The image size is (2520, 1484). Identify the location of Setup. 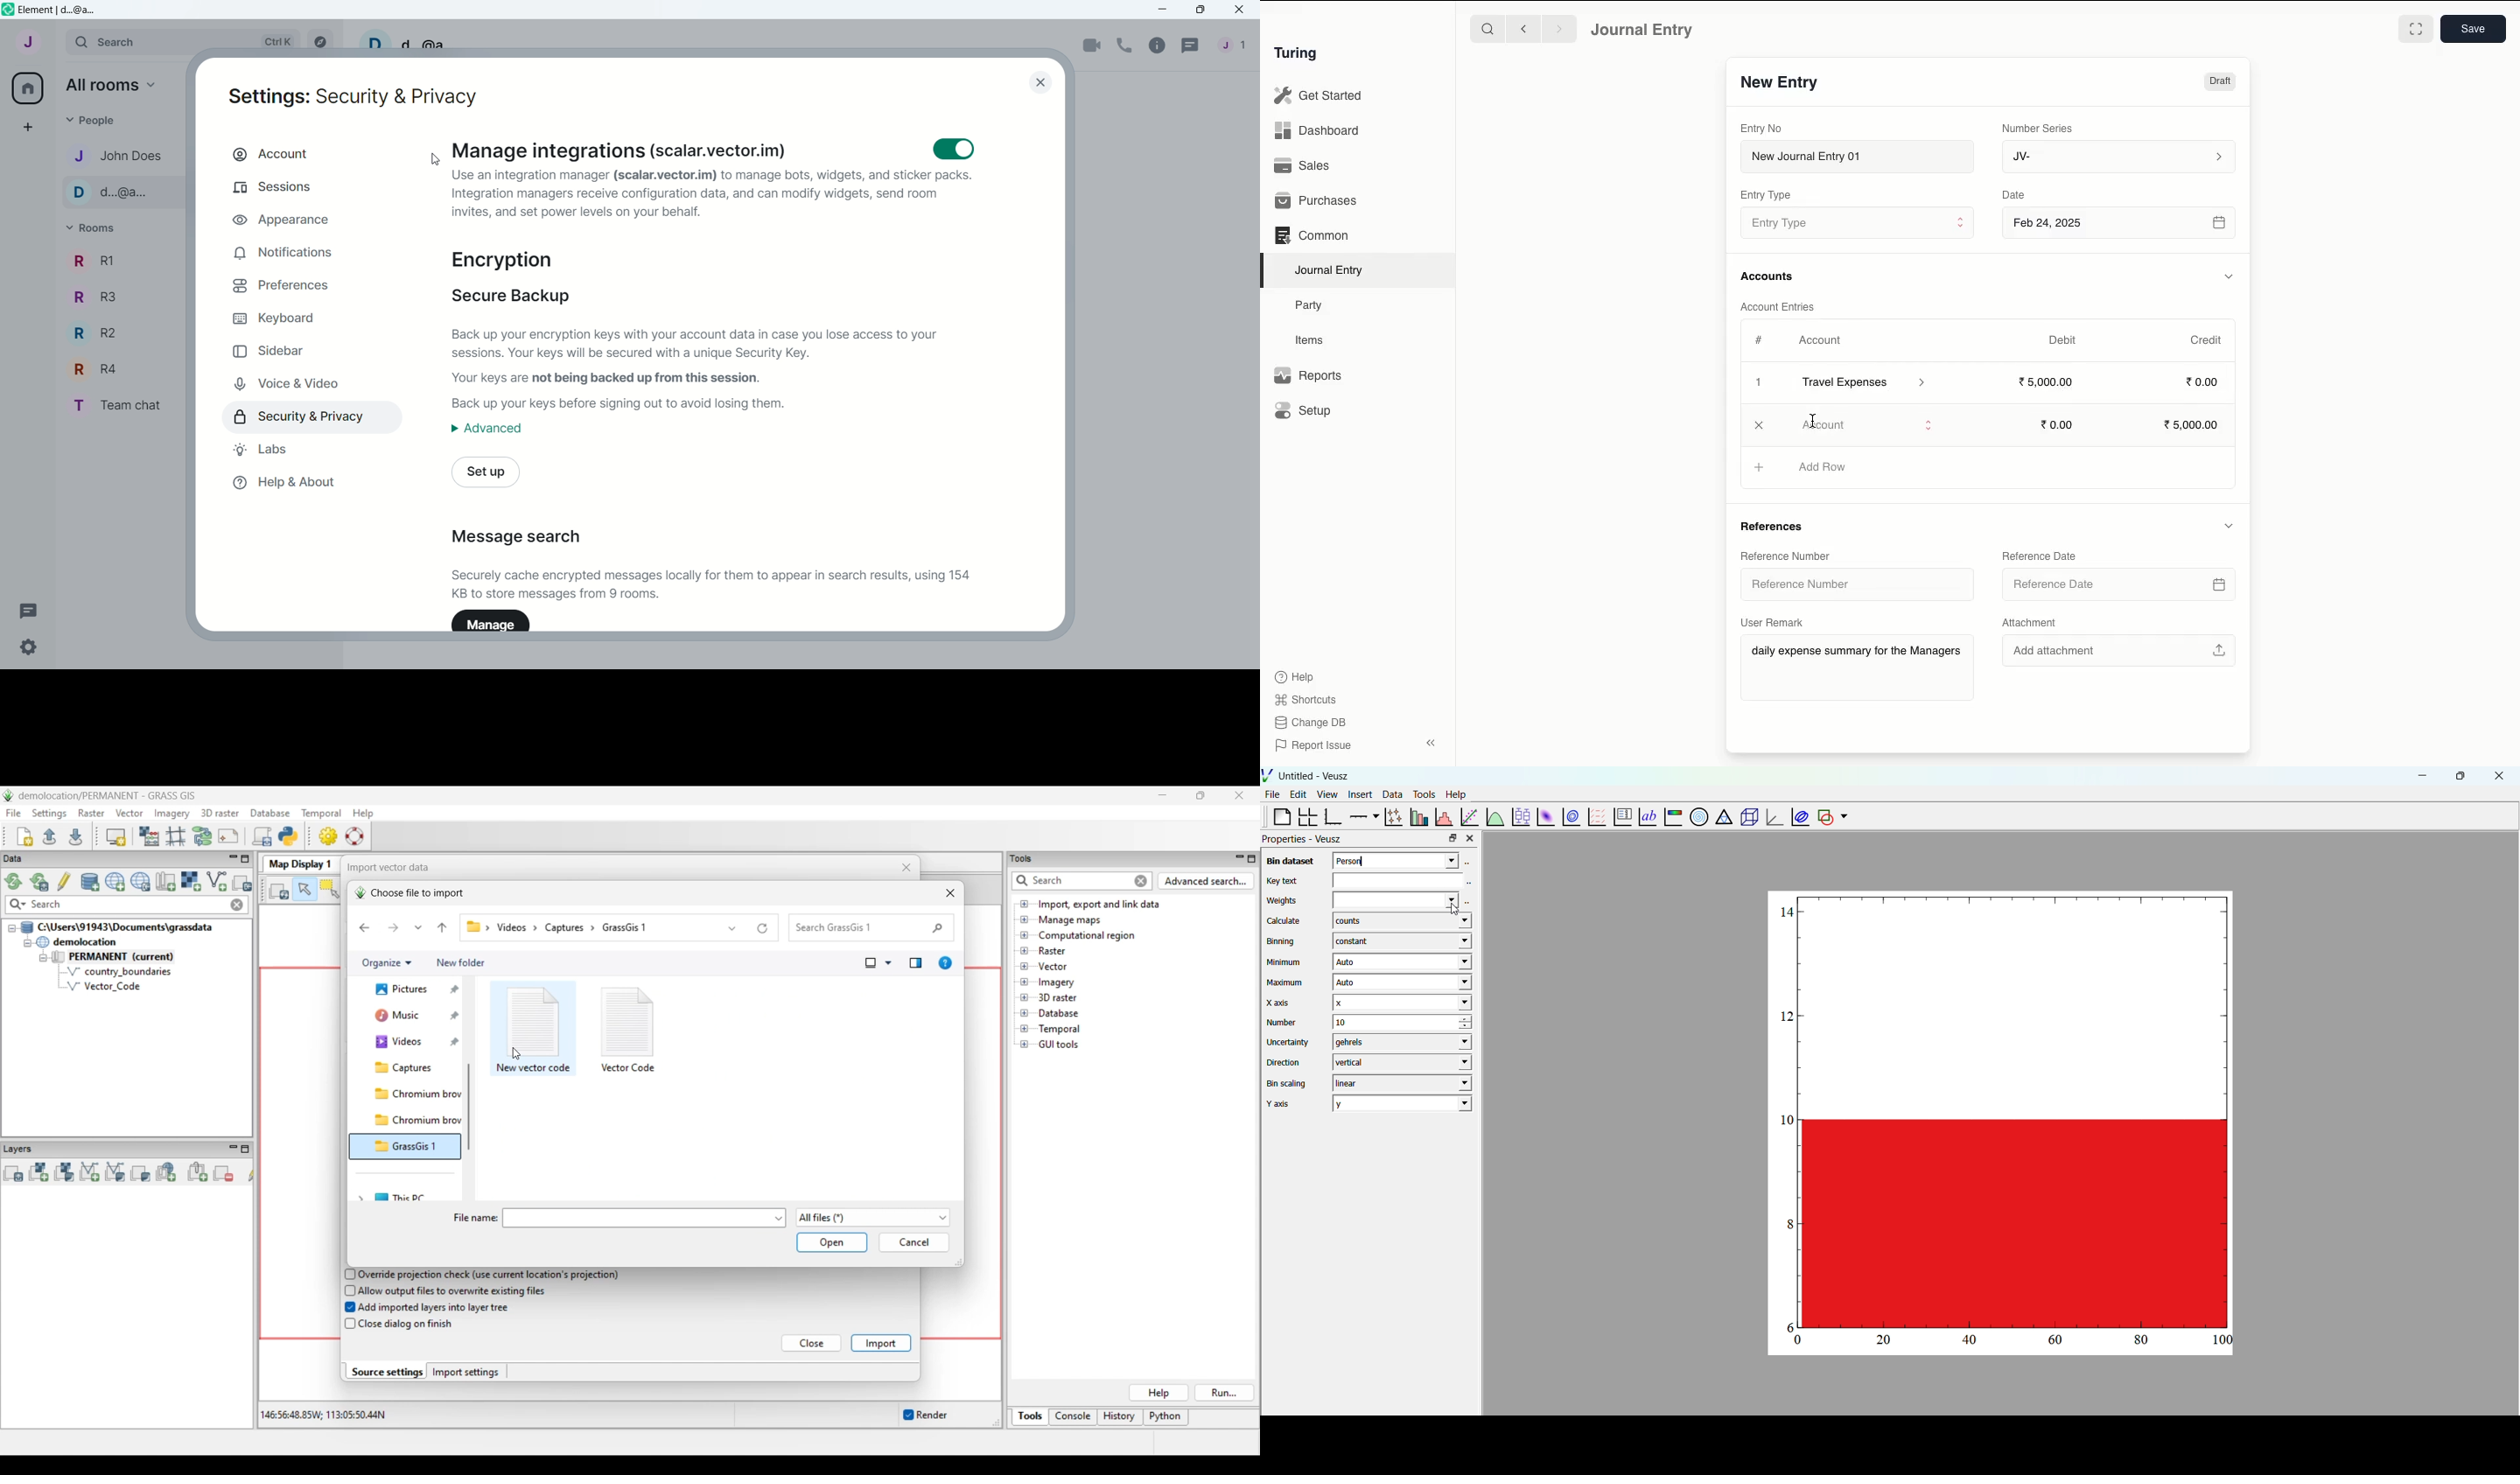
(1304, 409).